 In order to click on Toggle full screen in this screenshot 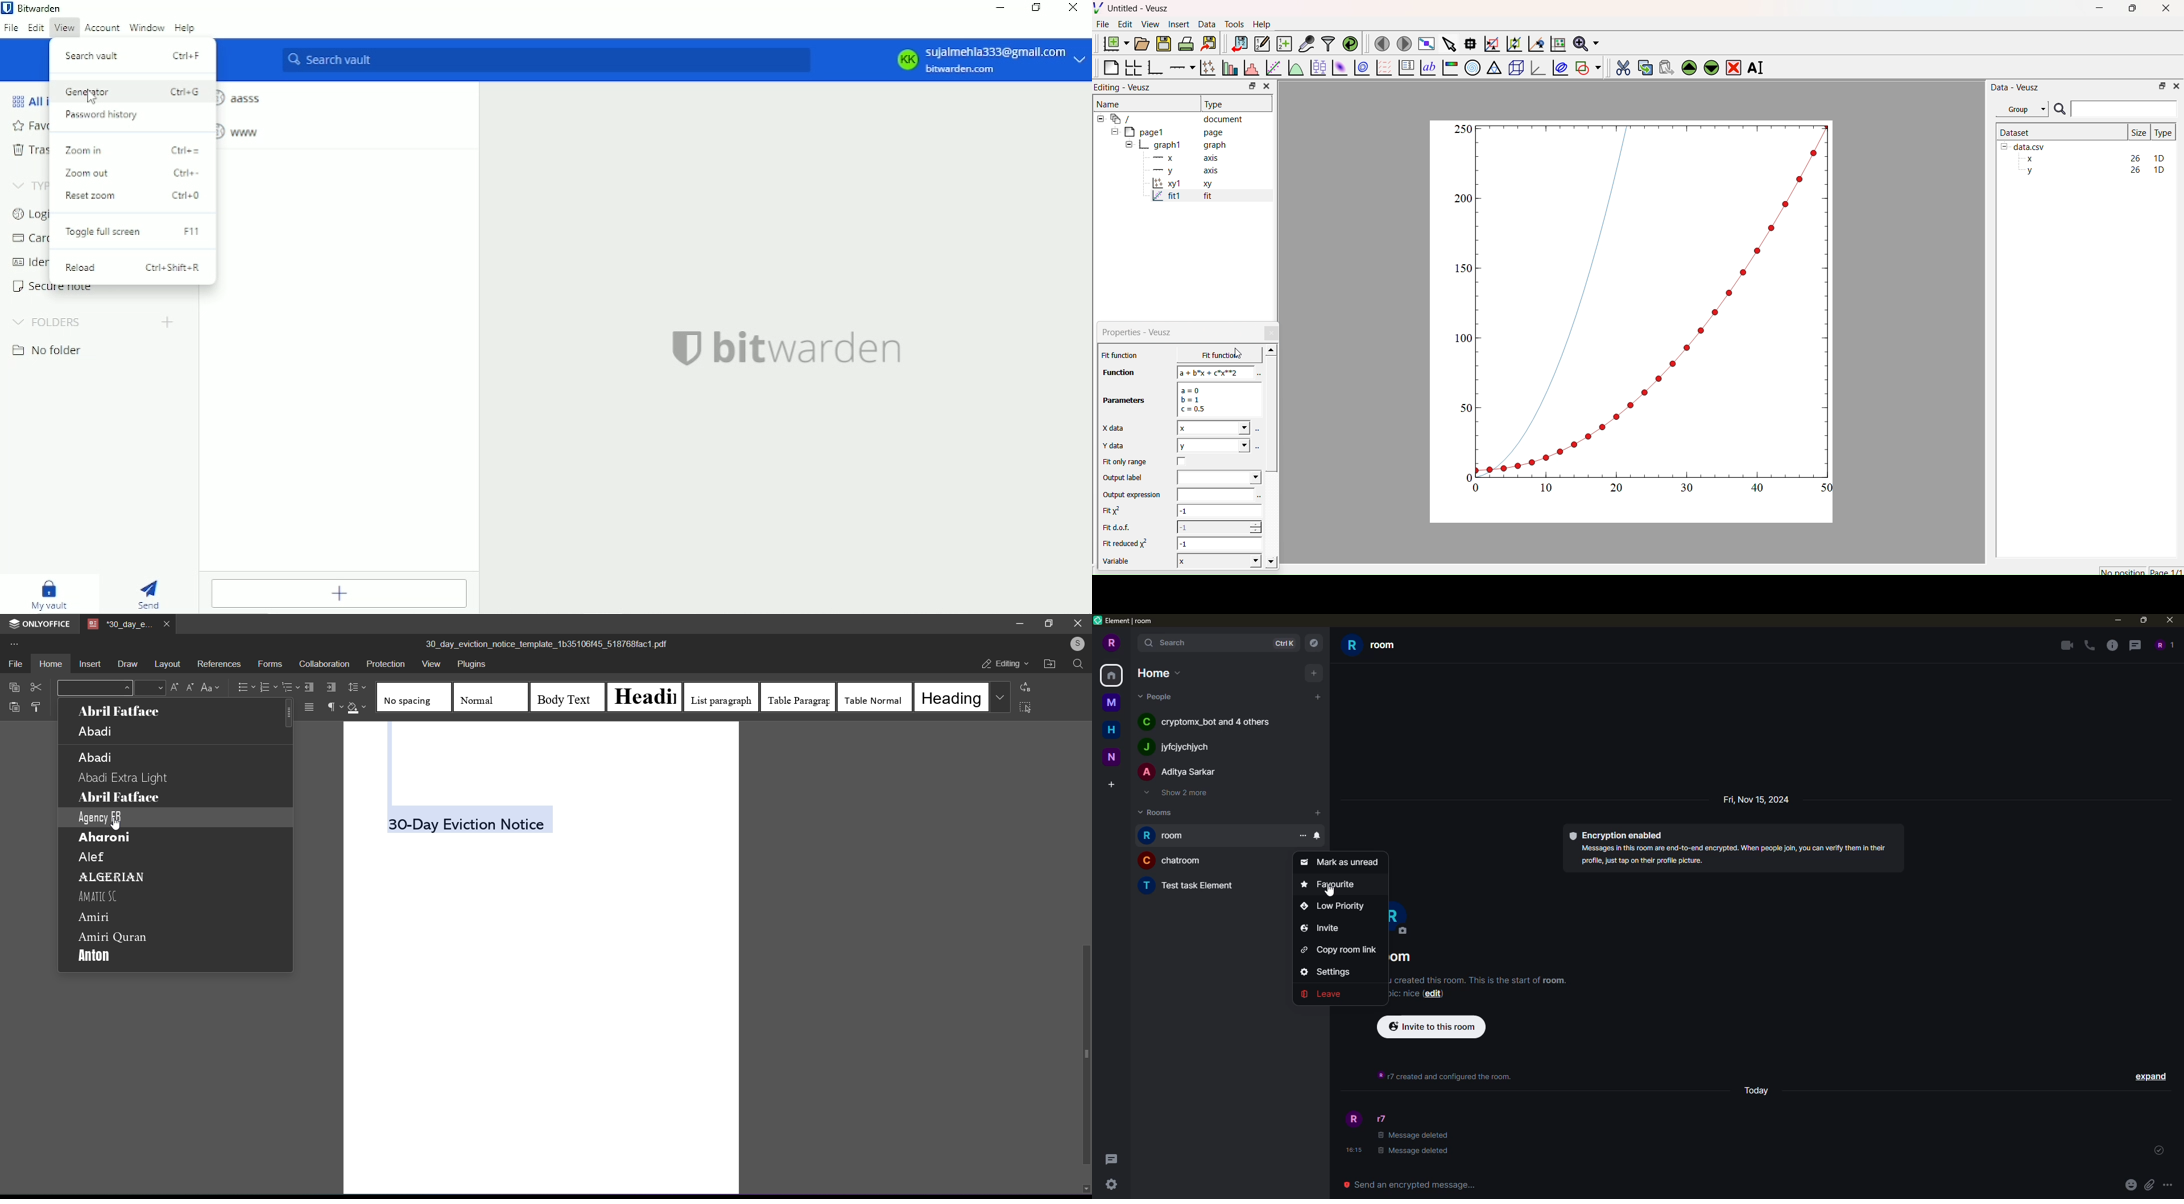, I will do `click(134, 233)`.